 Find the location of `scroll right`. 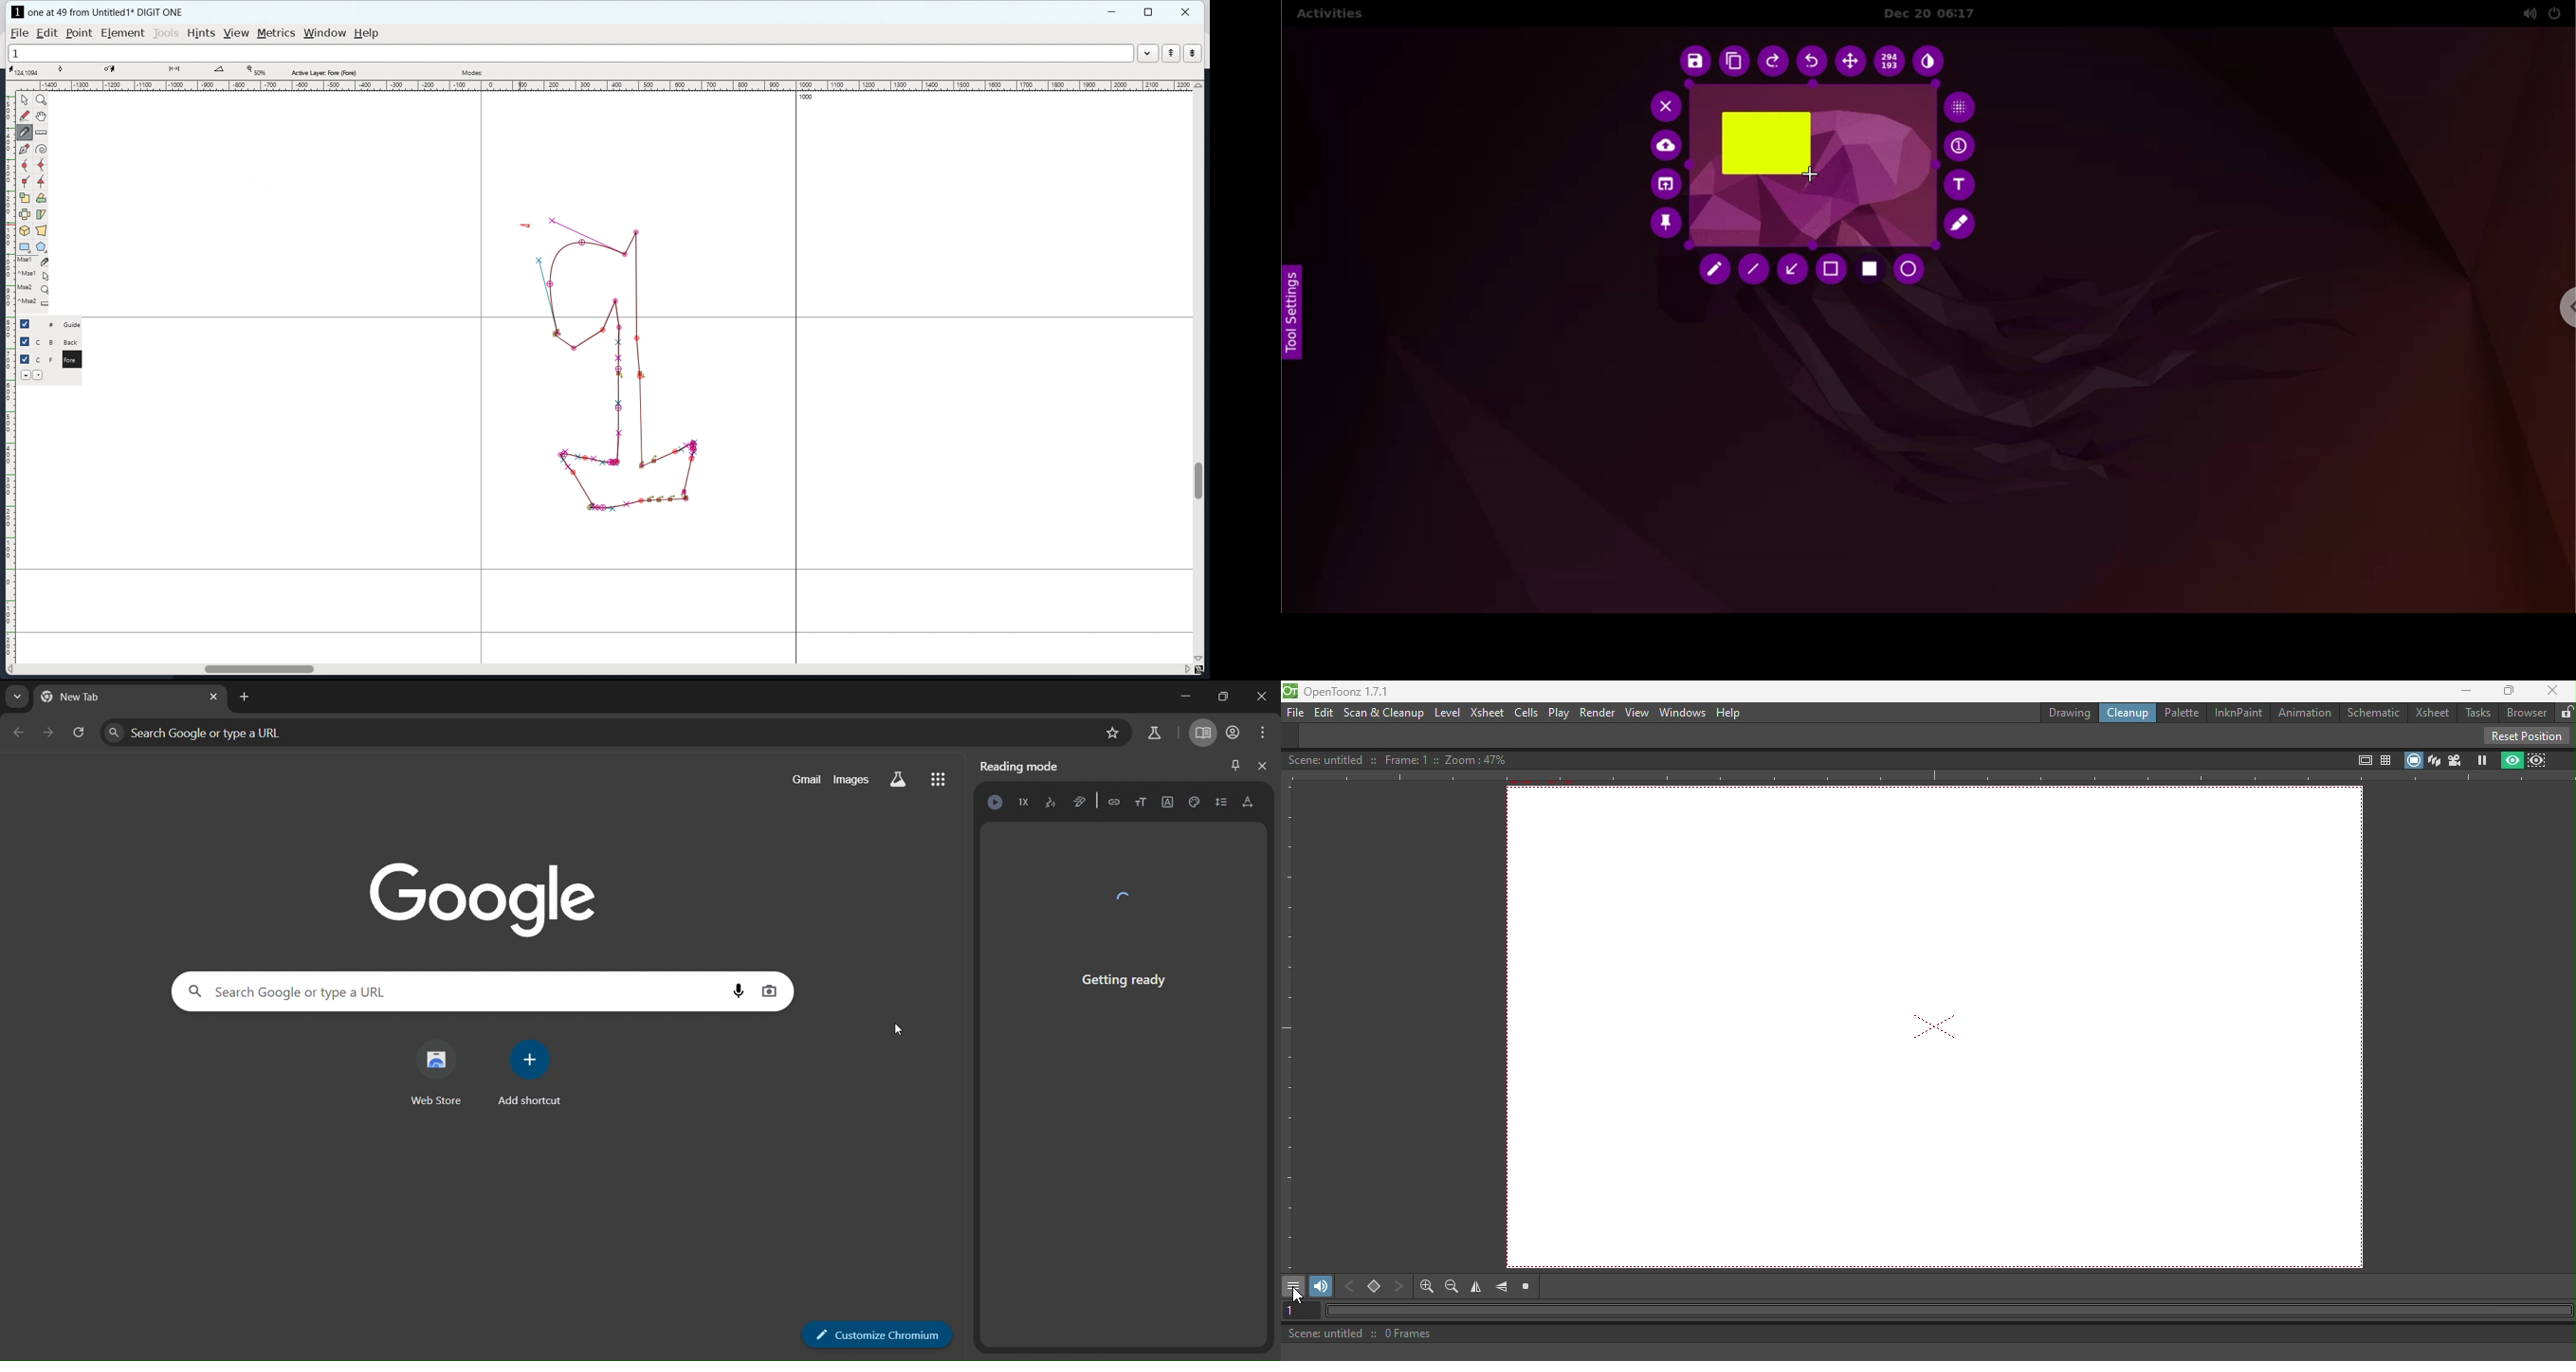

scroll right is located at coordinates (1186, 670).